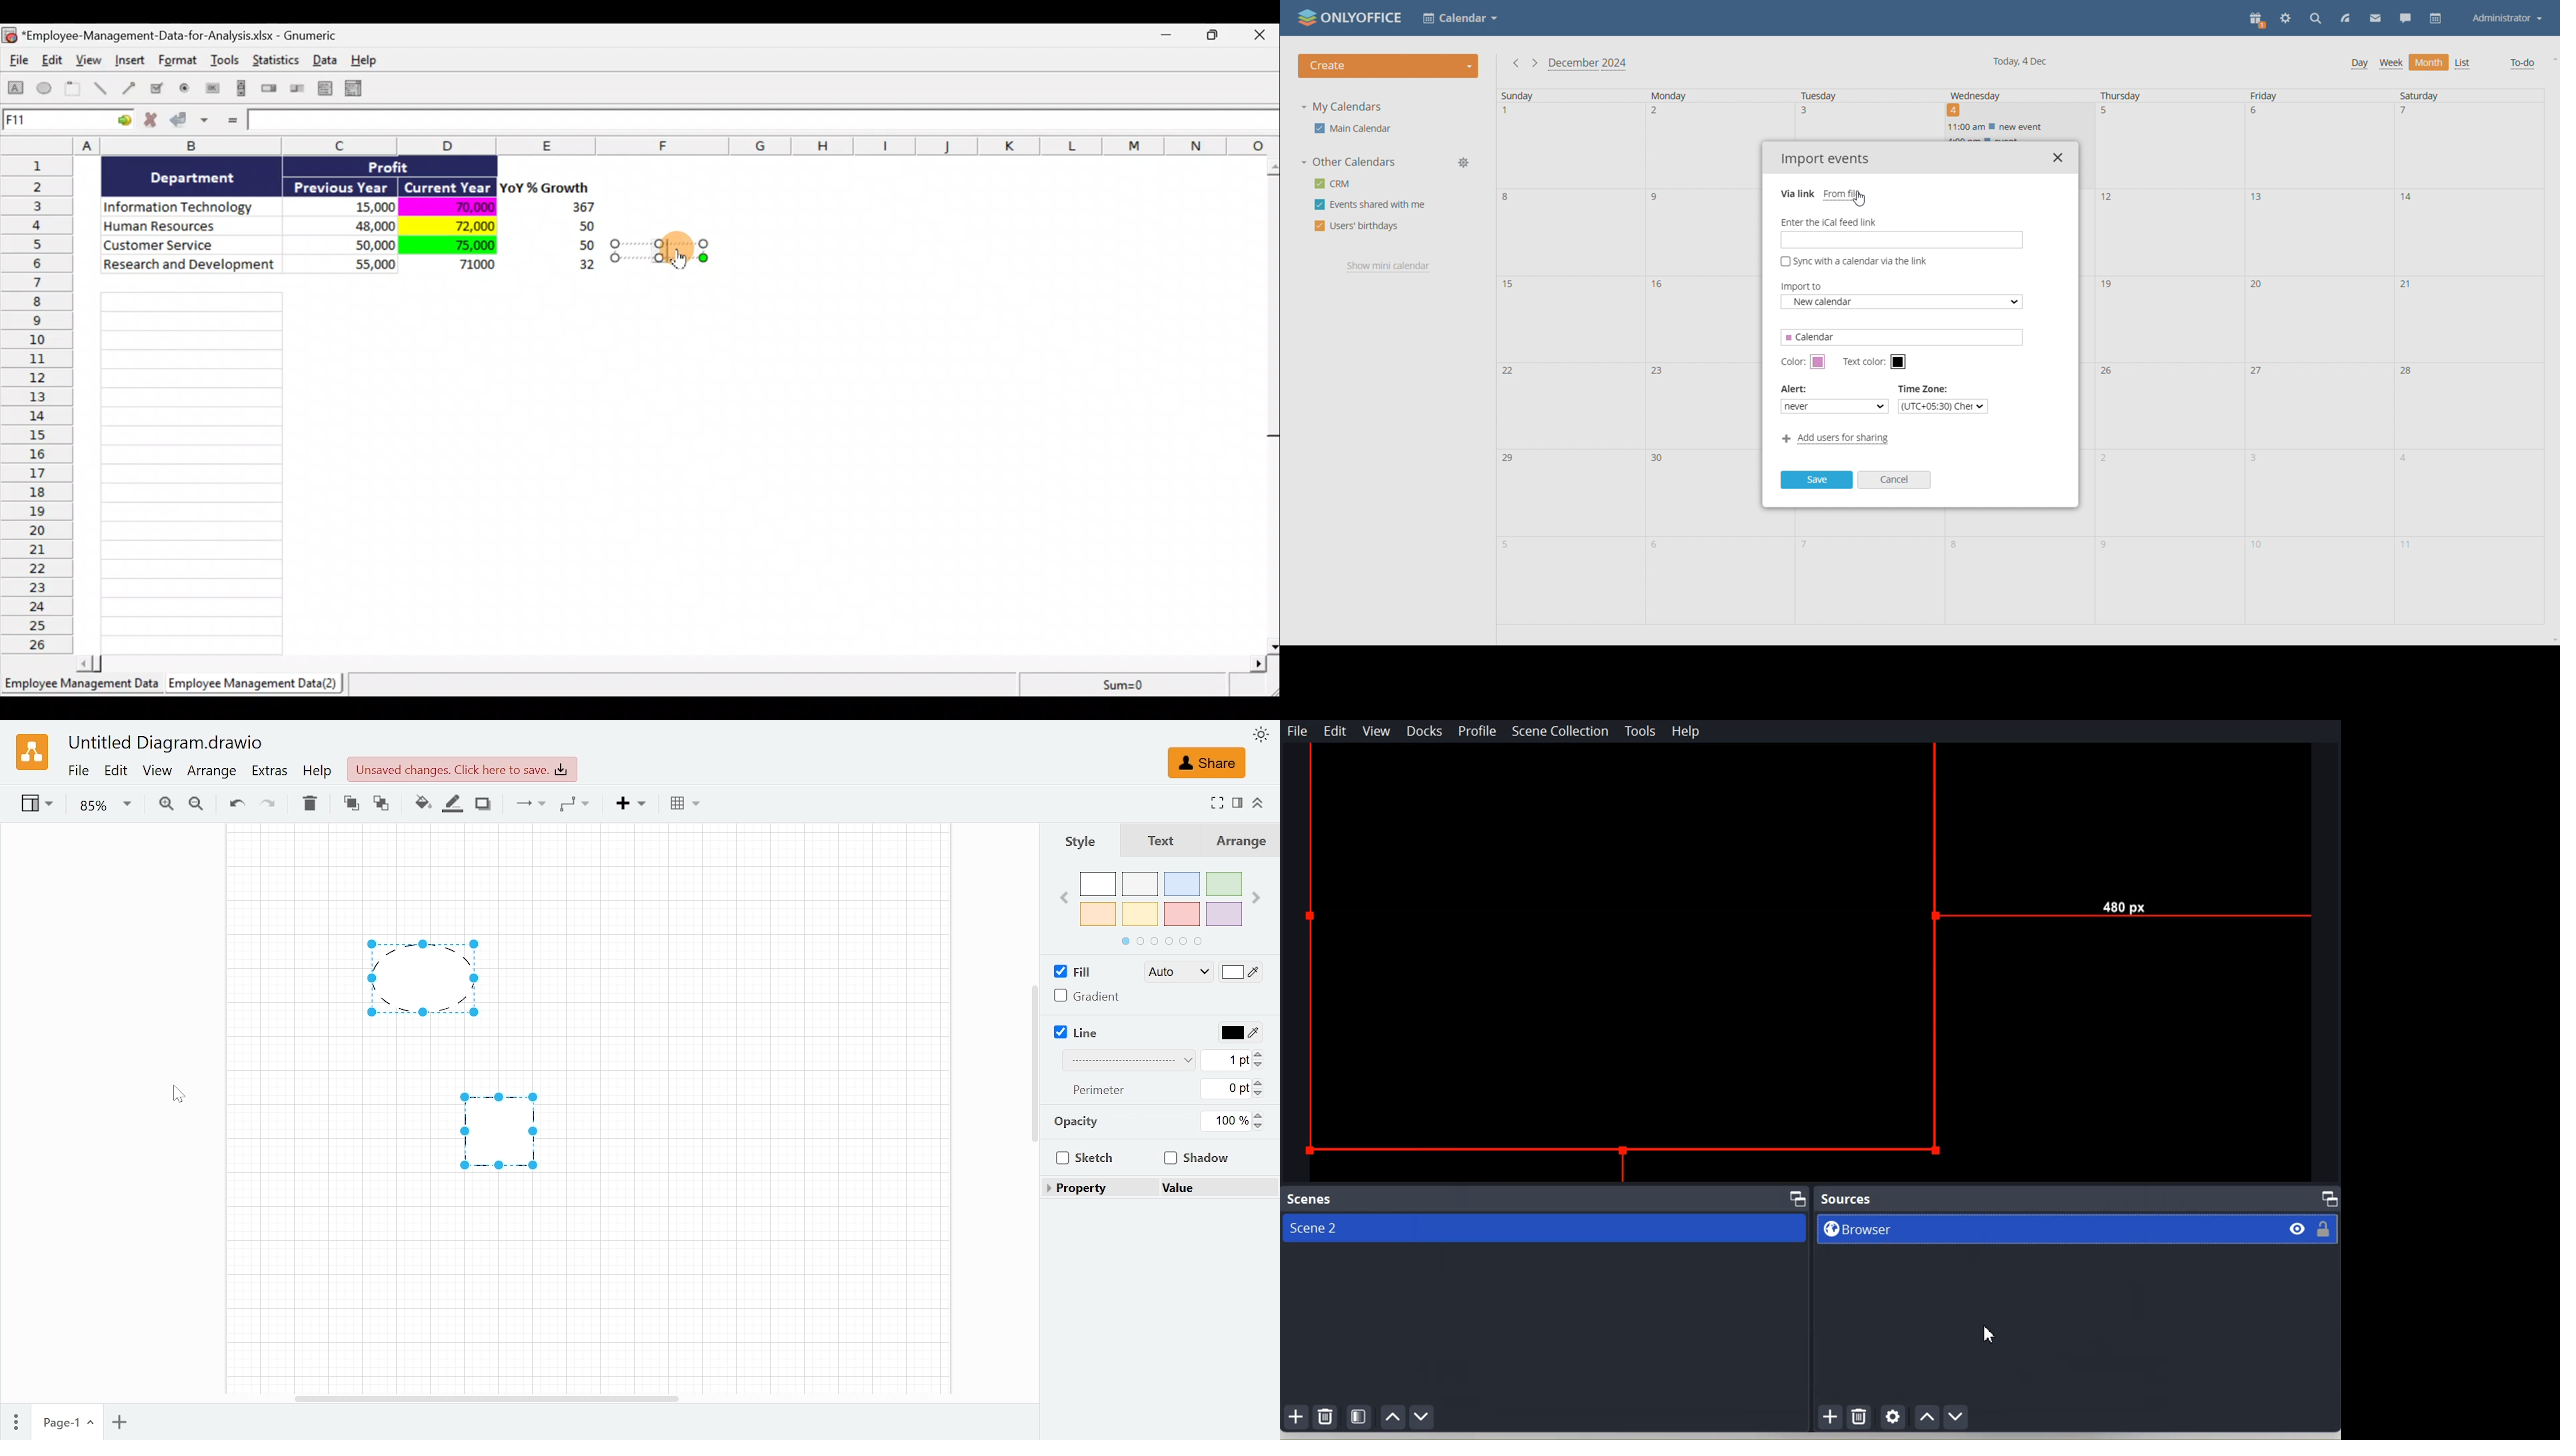 The width and height of the screenshot is (2576, 1456). What do you see at coordinates (483, 805) in the screenshot?
I see `Shadow` at bounding box center [483, 805].